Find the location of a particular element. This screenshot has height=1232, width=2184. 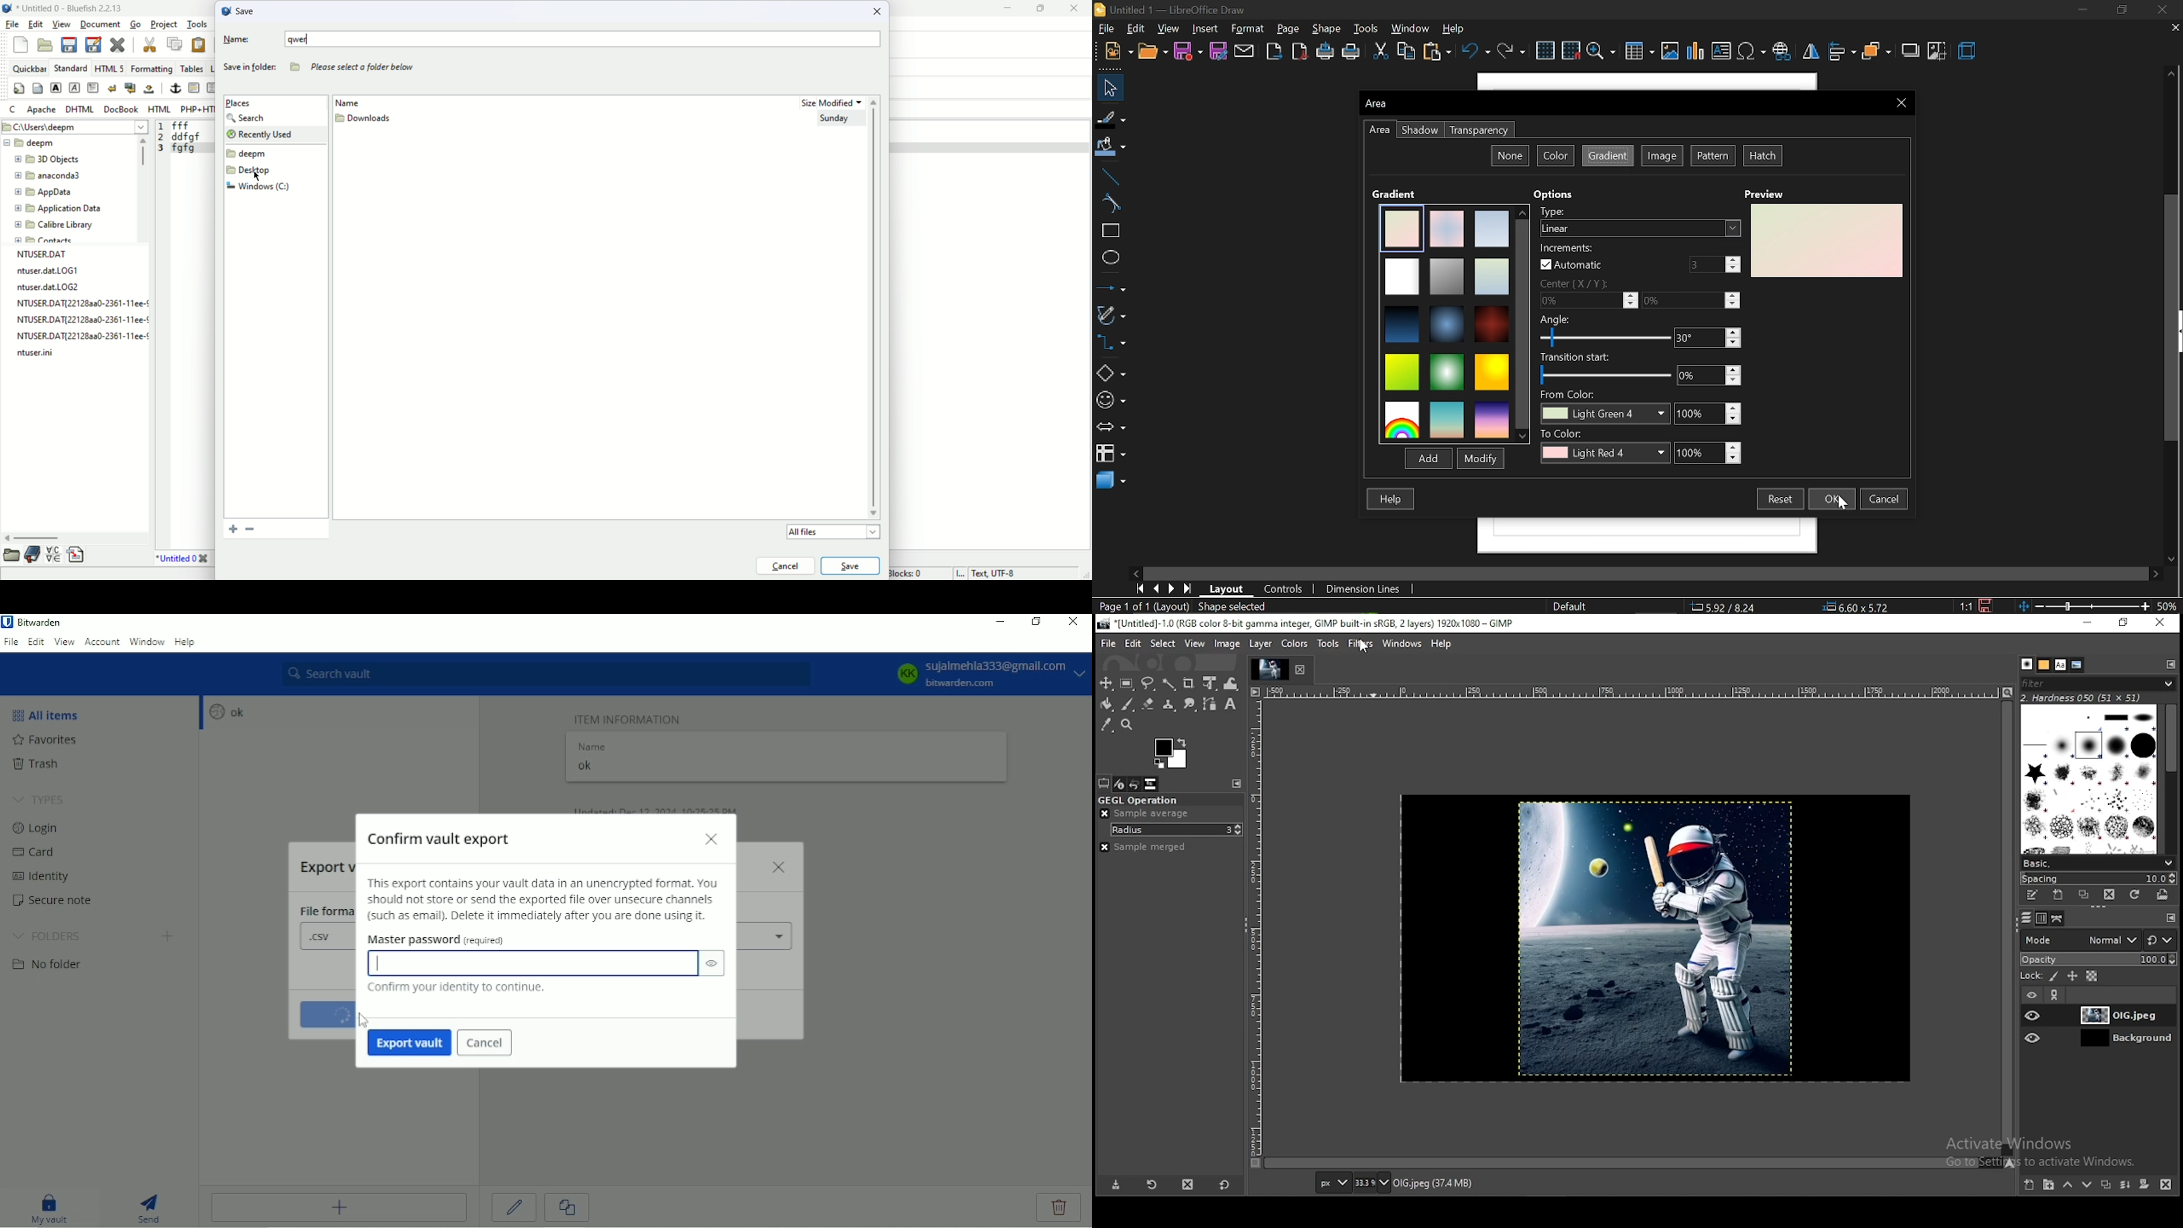

patters is located at coordinates (2045, 665).